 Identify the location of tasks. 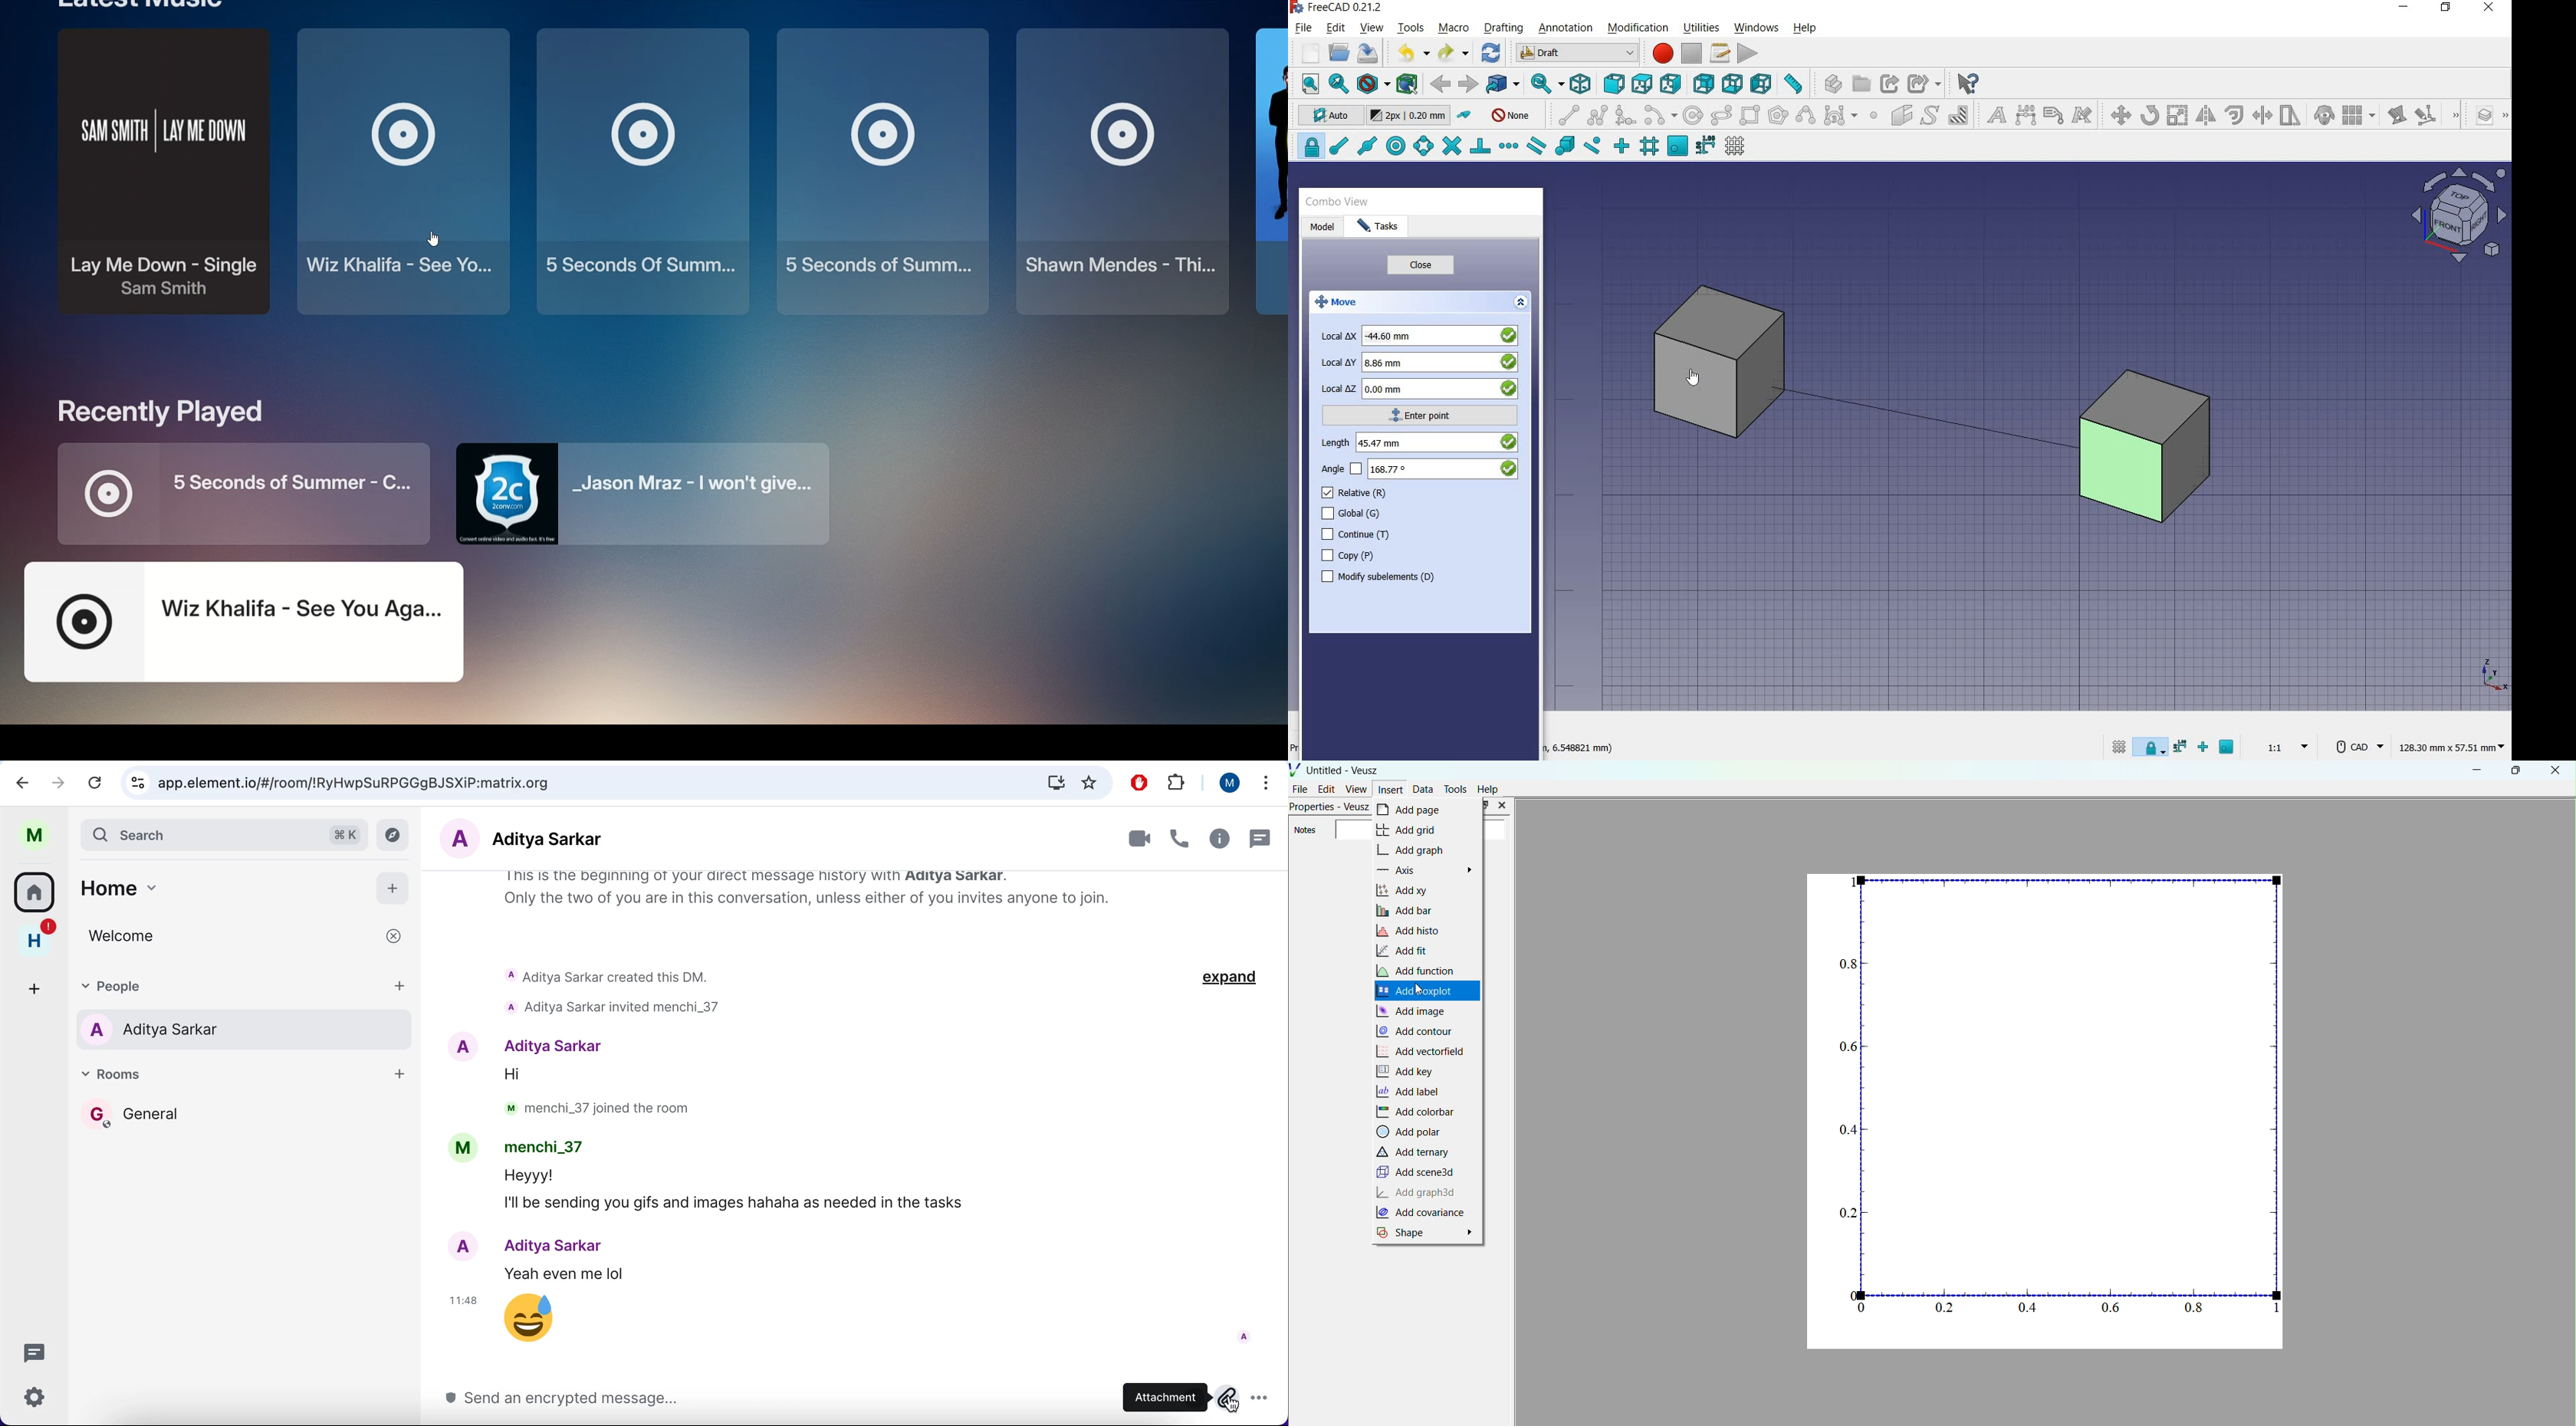
(1380, 225).